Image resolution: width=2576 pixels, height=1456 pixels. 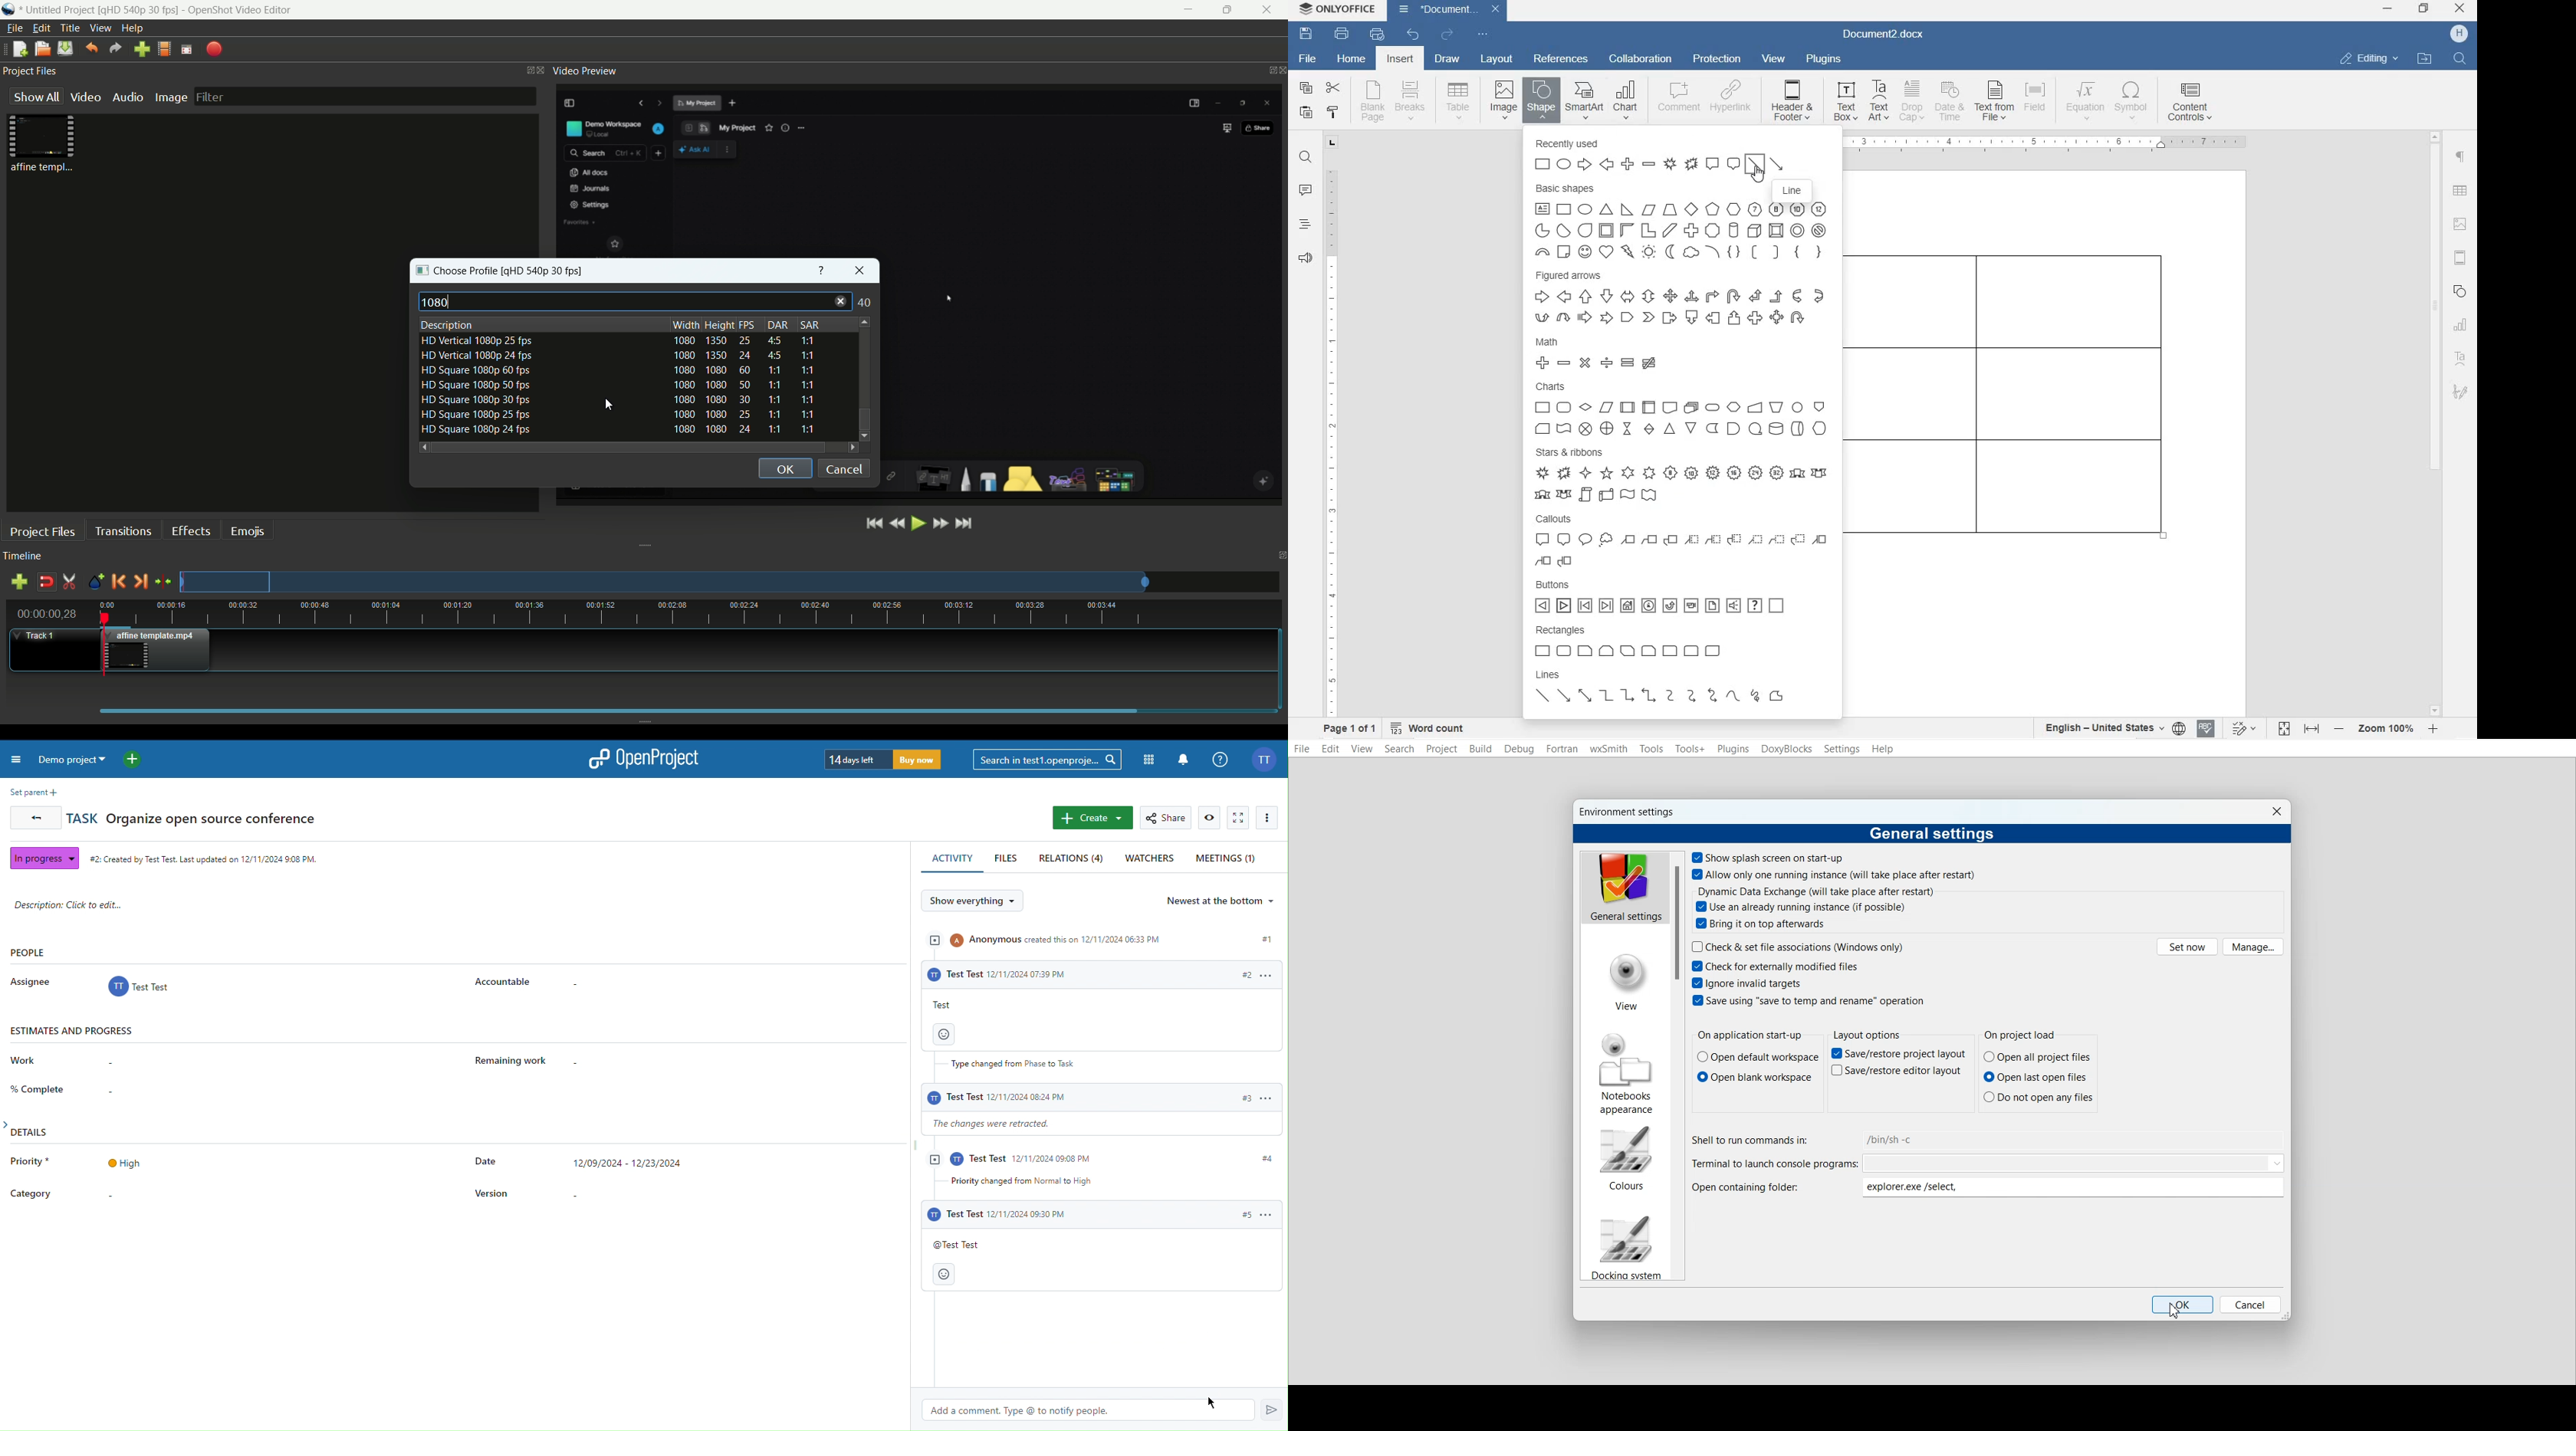 What do you see at coordinates (1228, 857) in the screenshot?
I see `Meetings` at bounding box center [1228, 857].